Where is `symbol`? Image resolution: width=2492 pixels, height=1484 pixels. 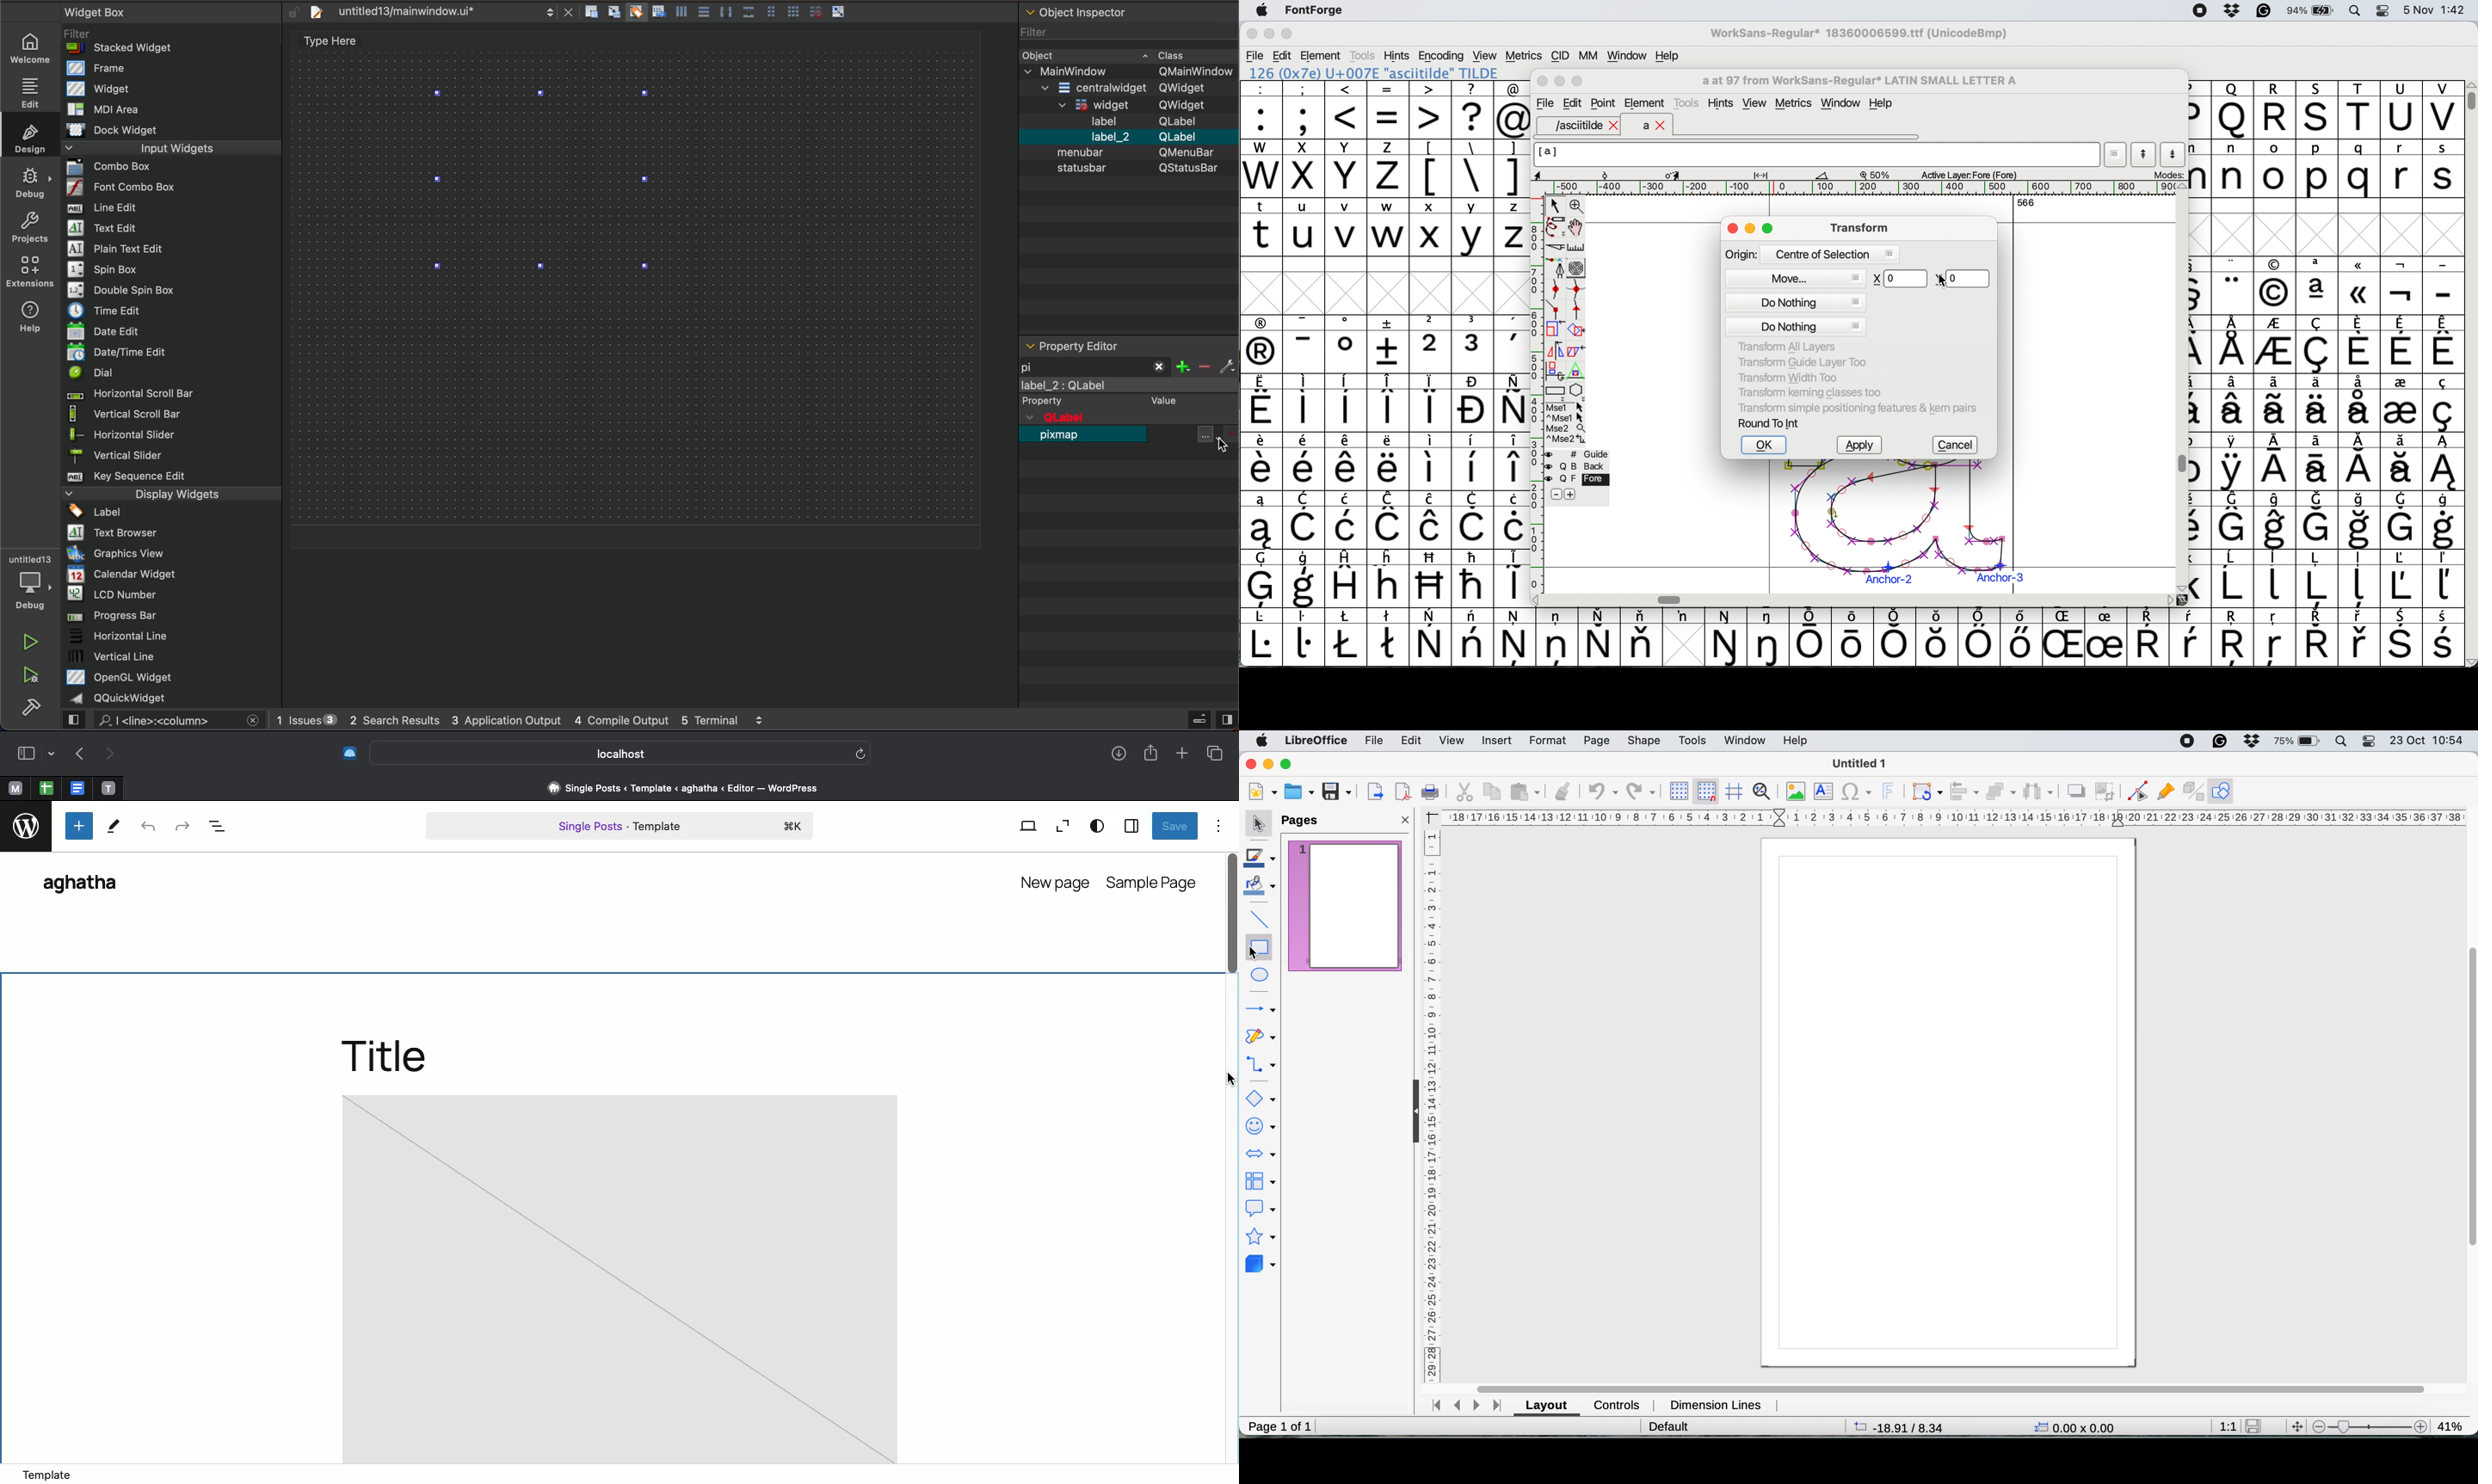 symbol is located at coordinates (1430, 520).